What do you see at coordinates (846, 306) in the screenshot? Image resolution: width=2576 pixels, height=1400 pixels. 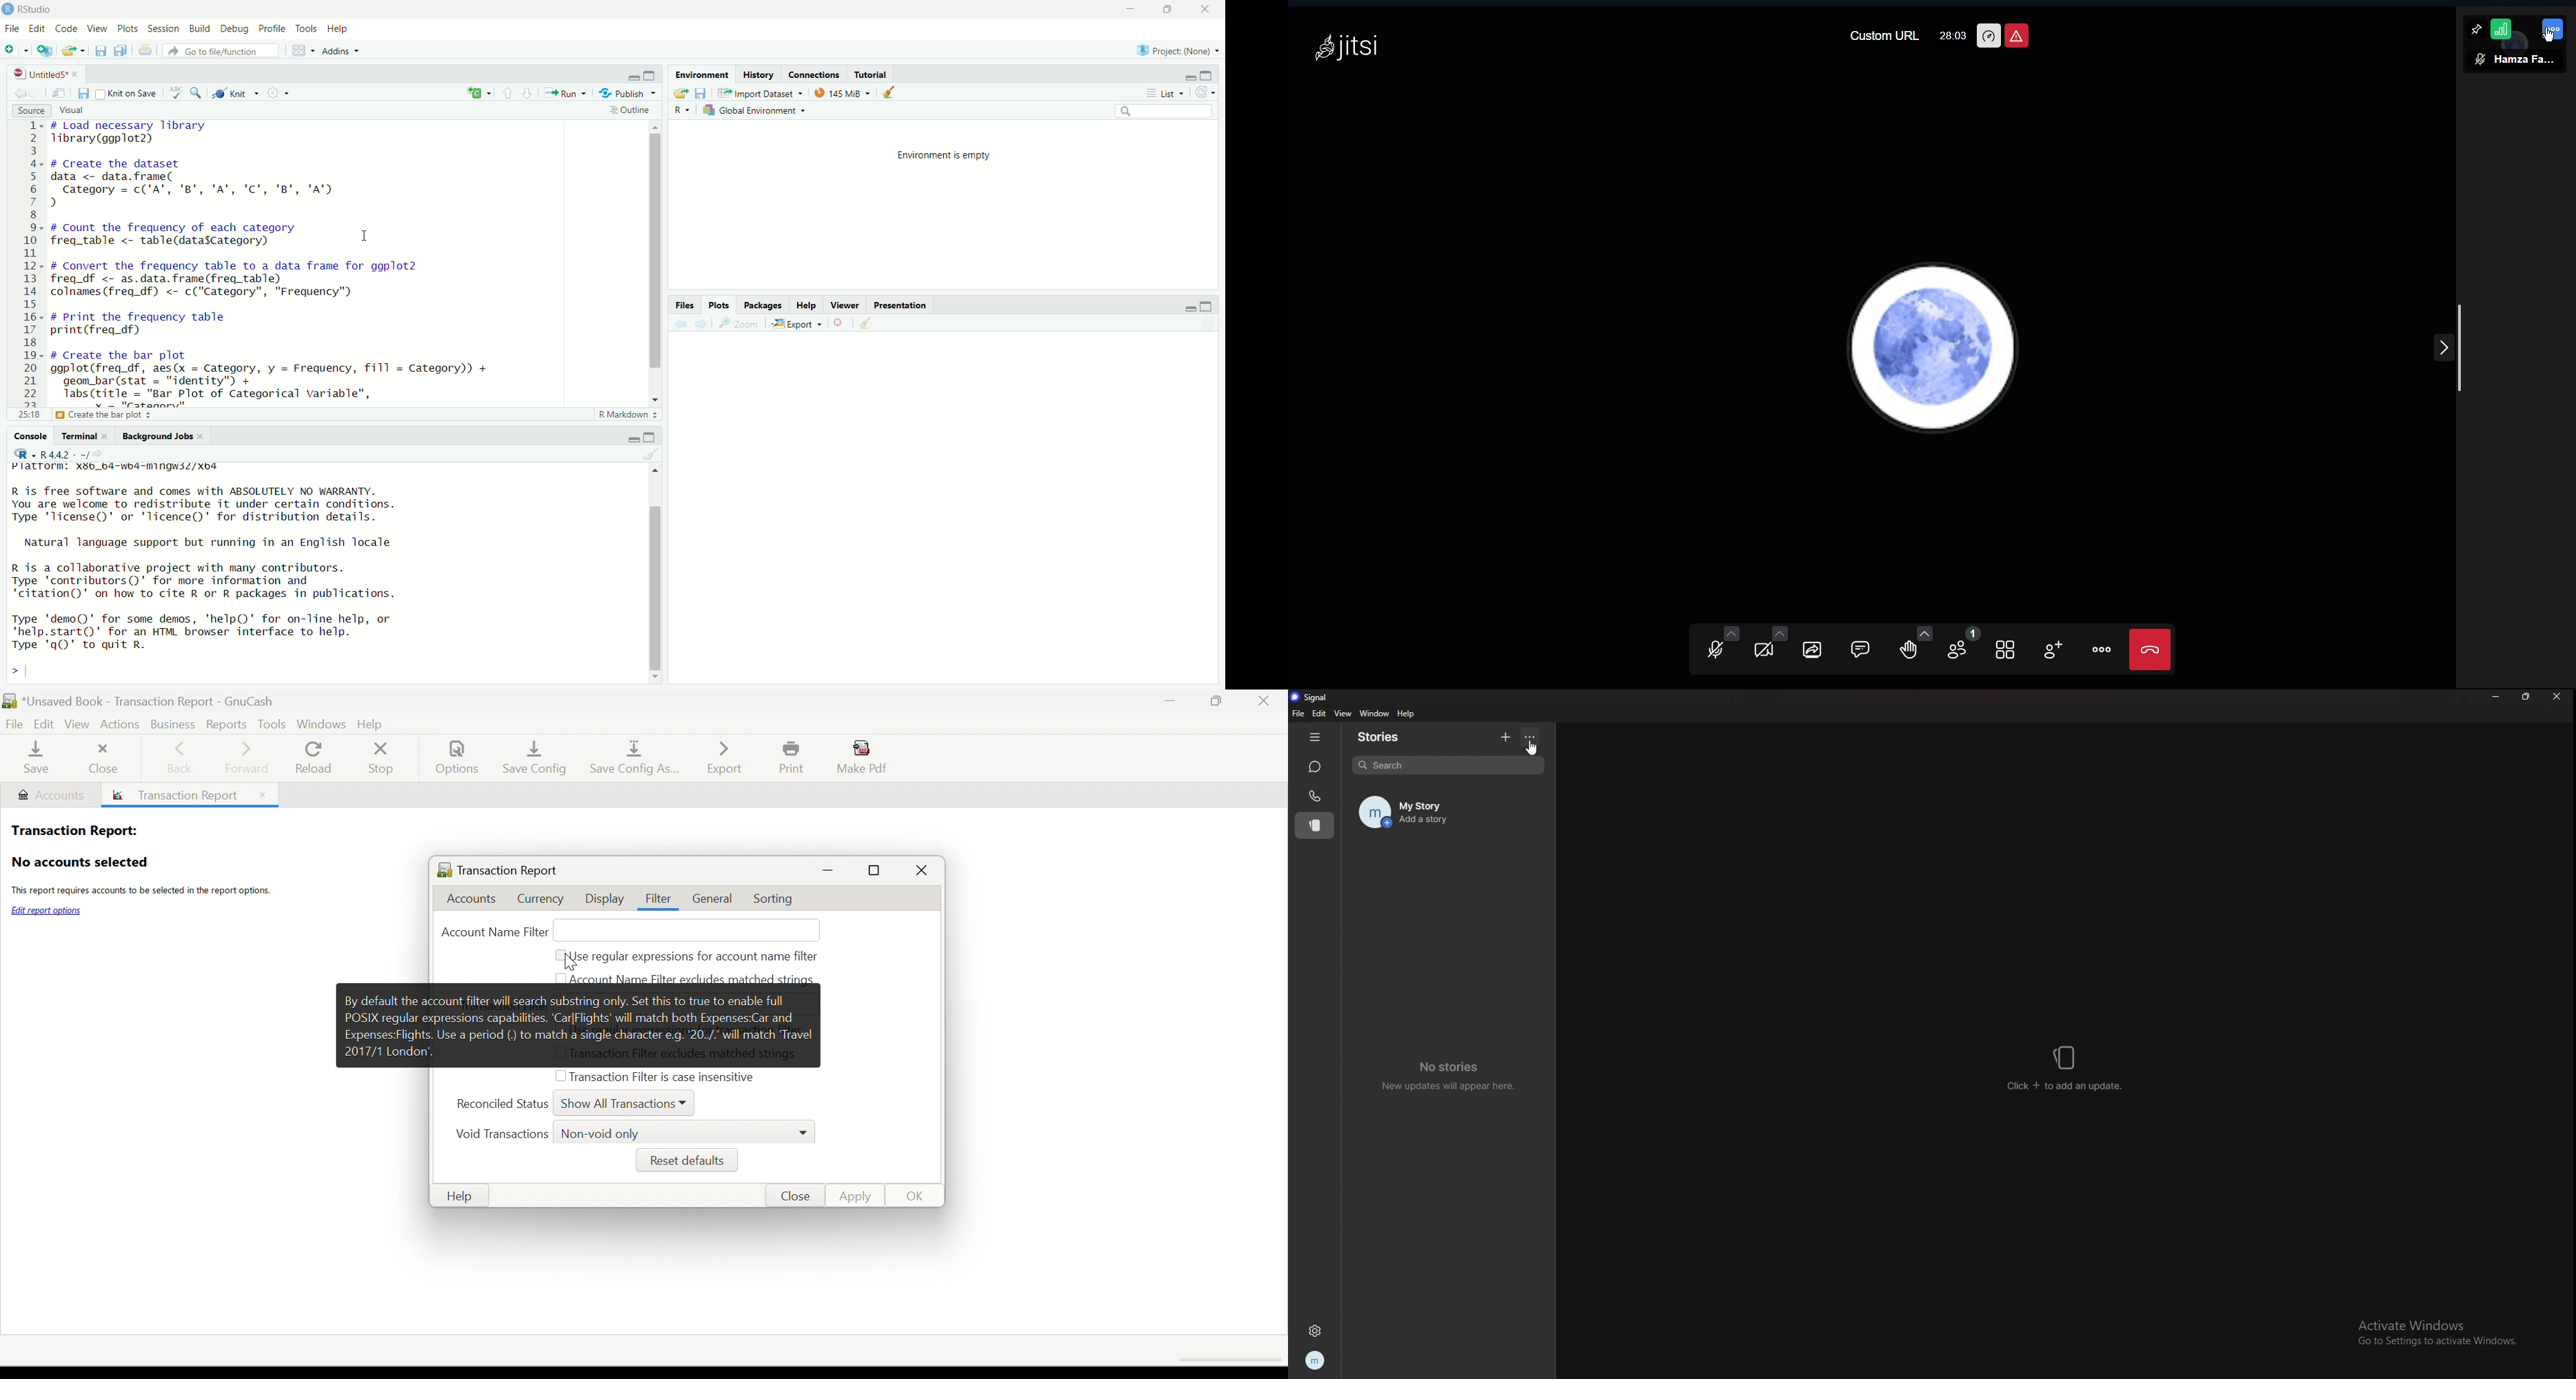 I see `viewer` at bounding box center [846, 306].